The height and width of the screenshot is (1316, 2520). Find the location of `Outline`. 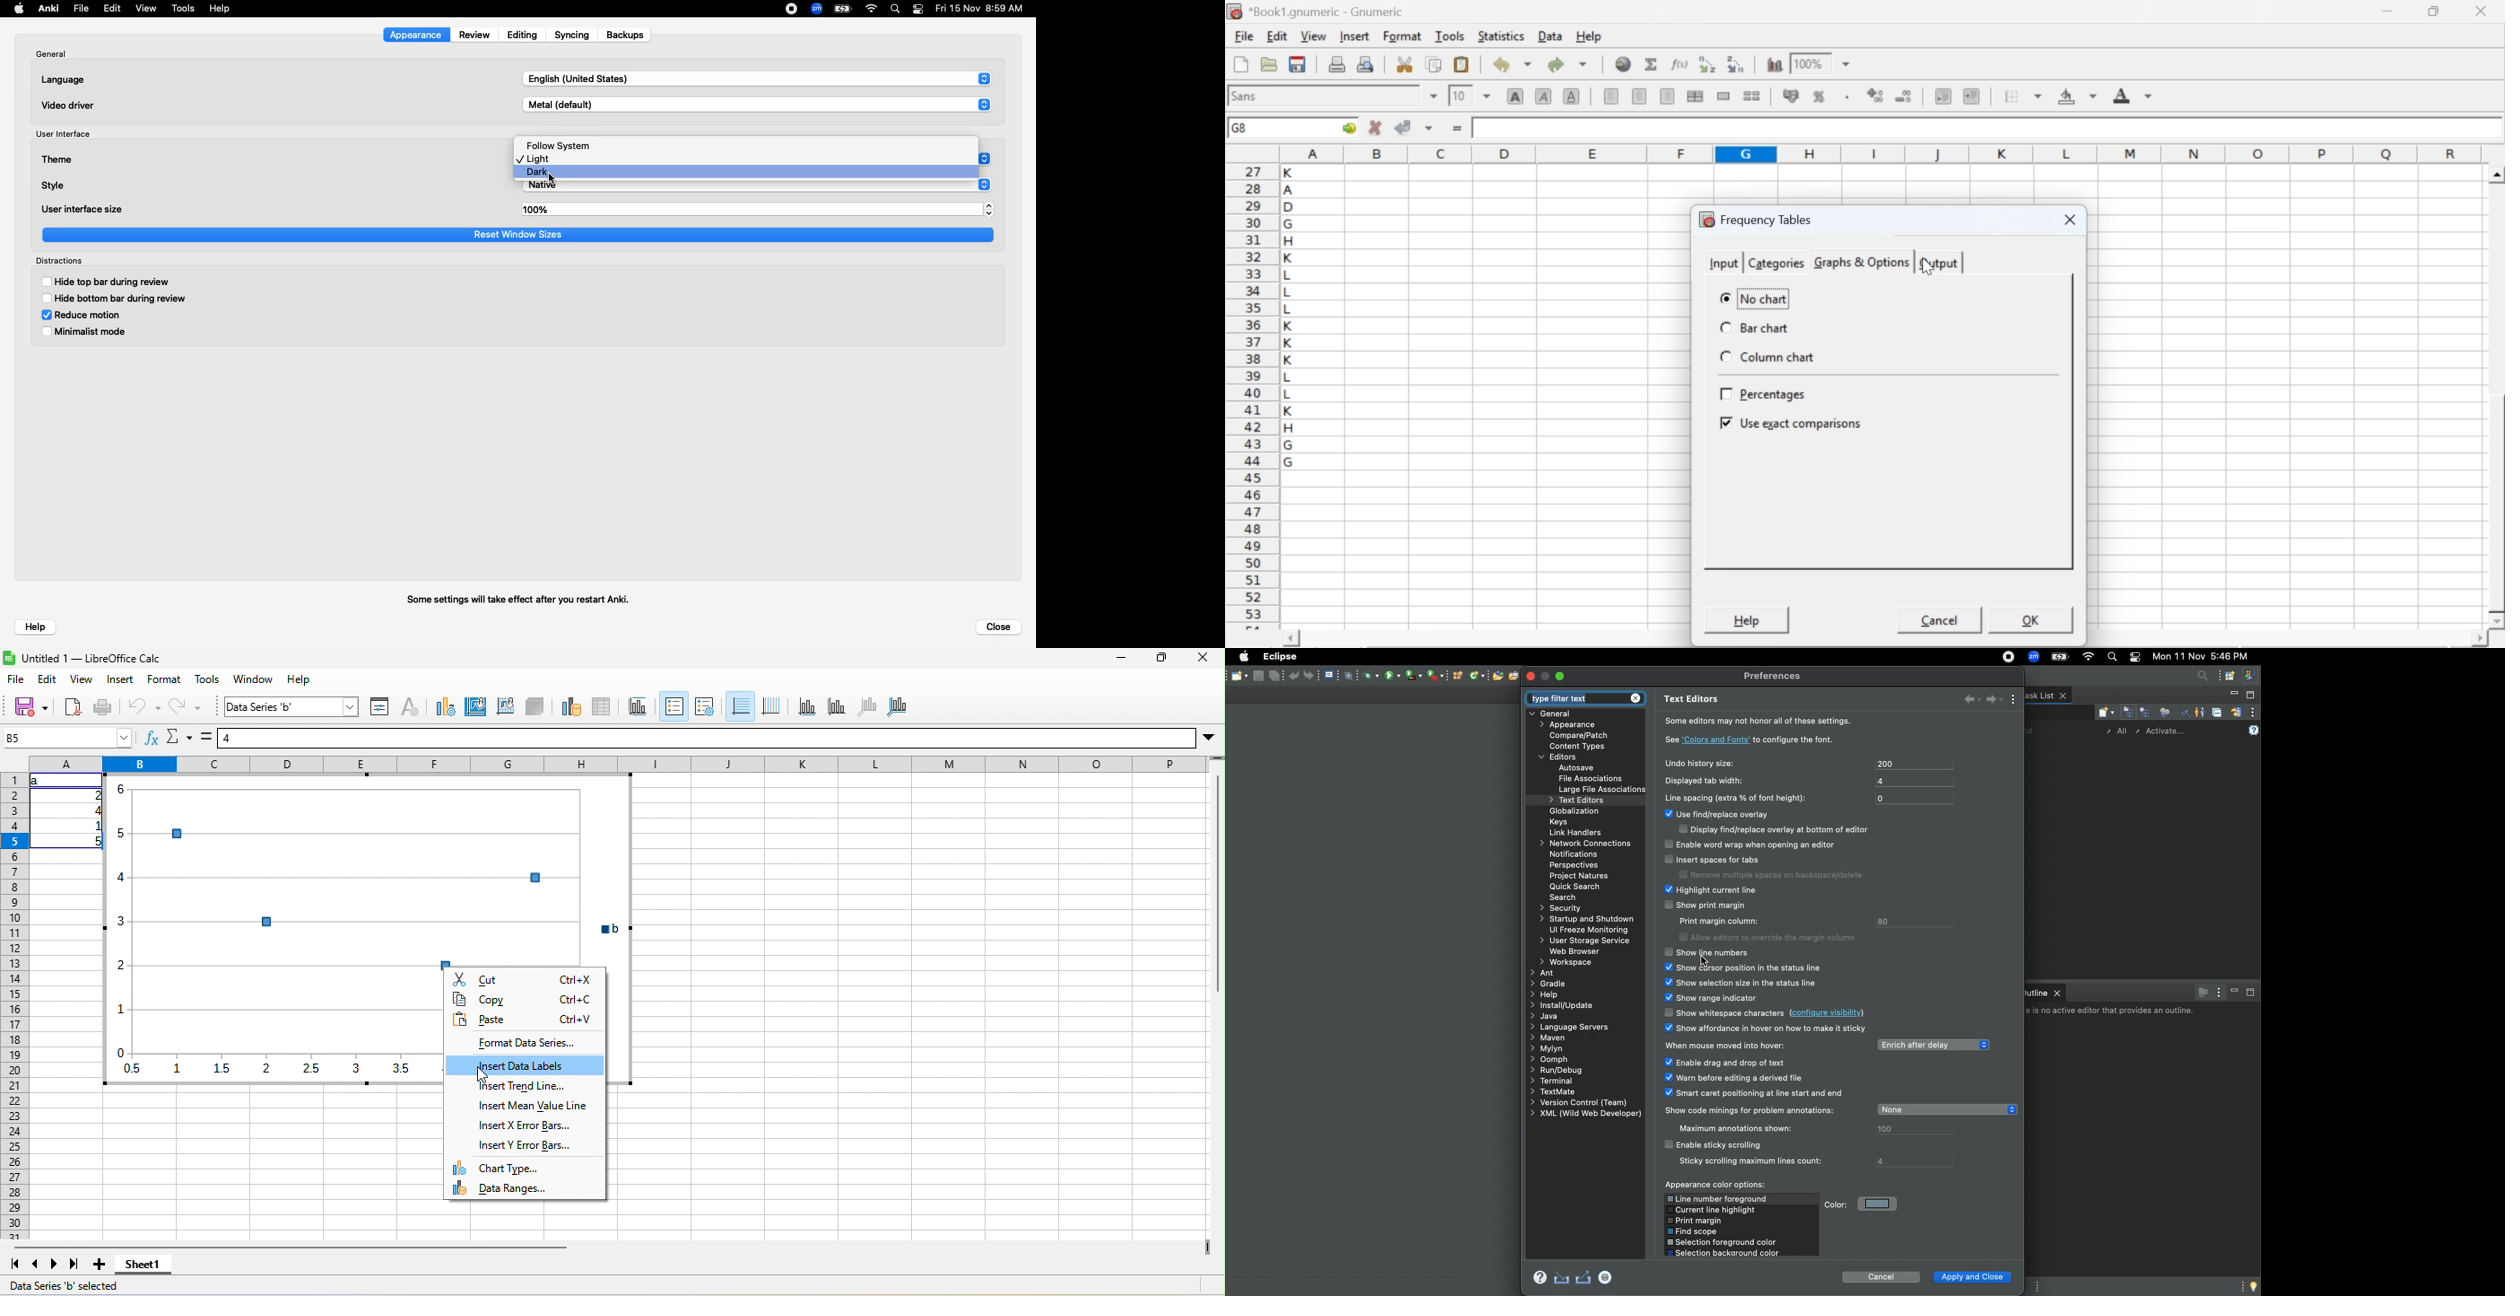

Outline is located at coordinates (2047, 992).